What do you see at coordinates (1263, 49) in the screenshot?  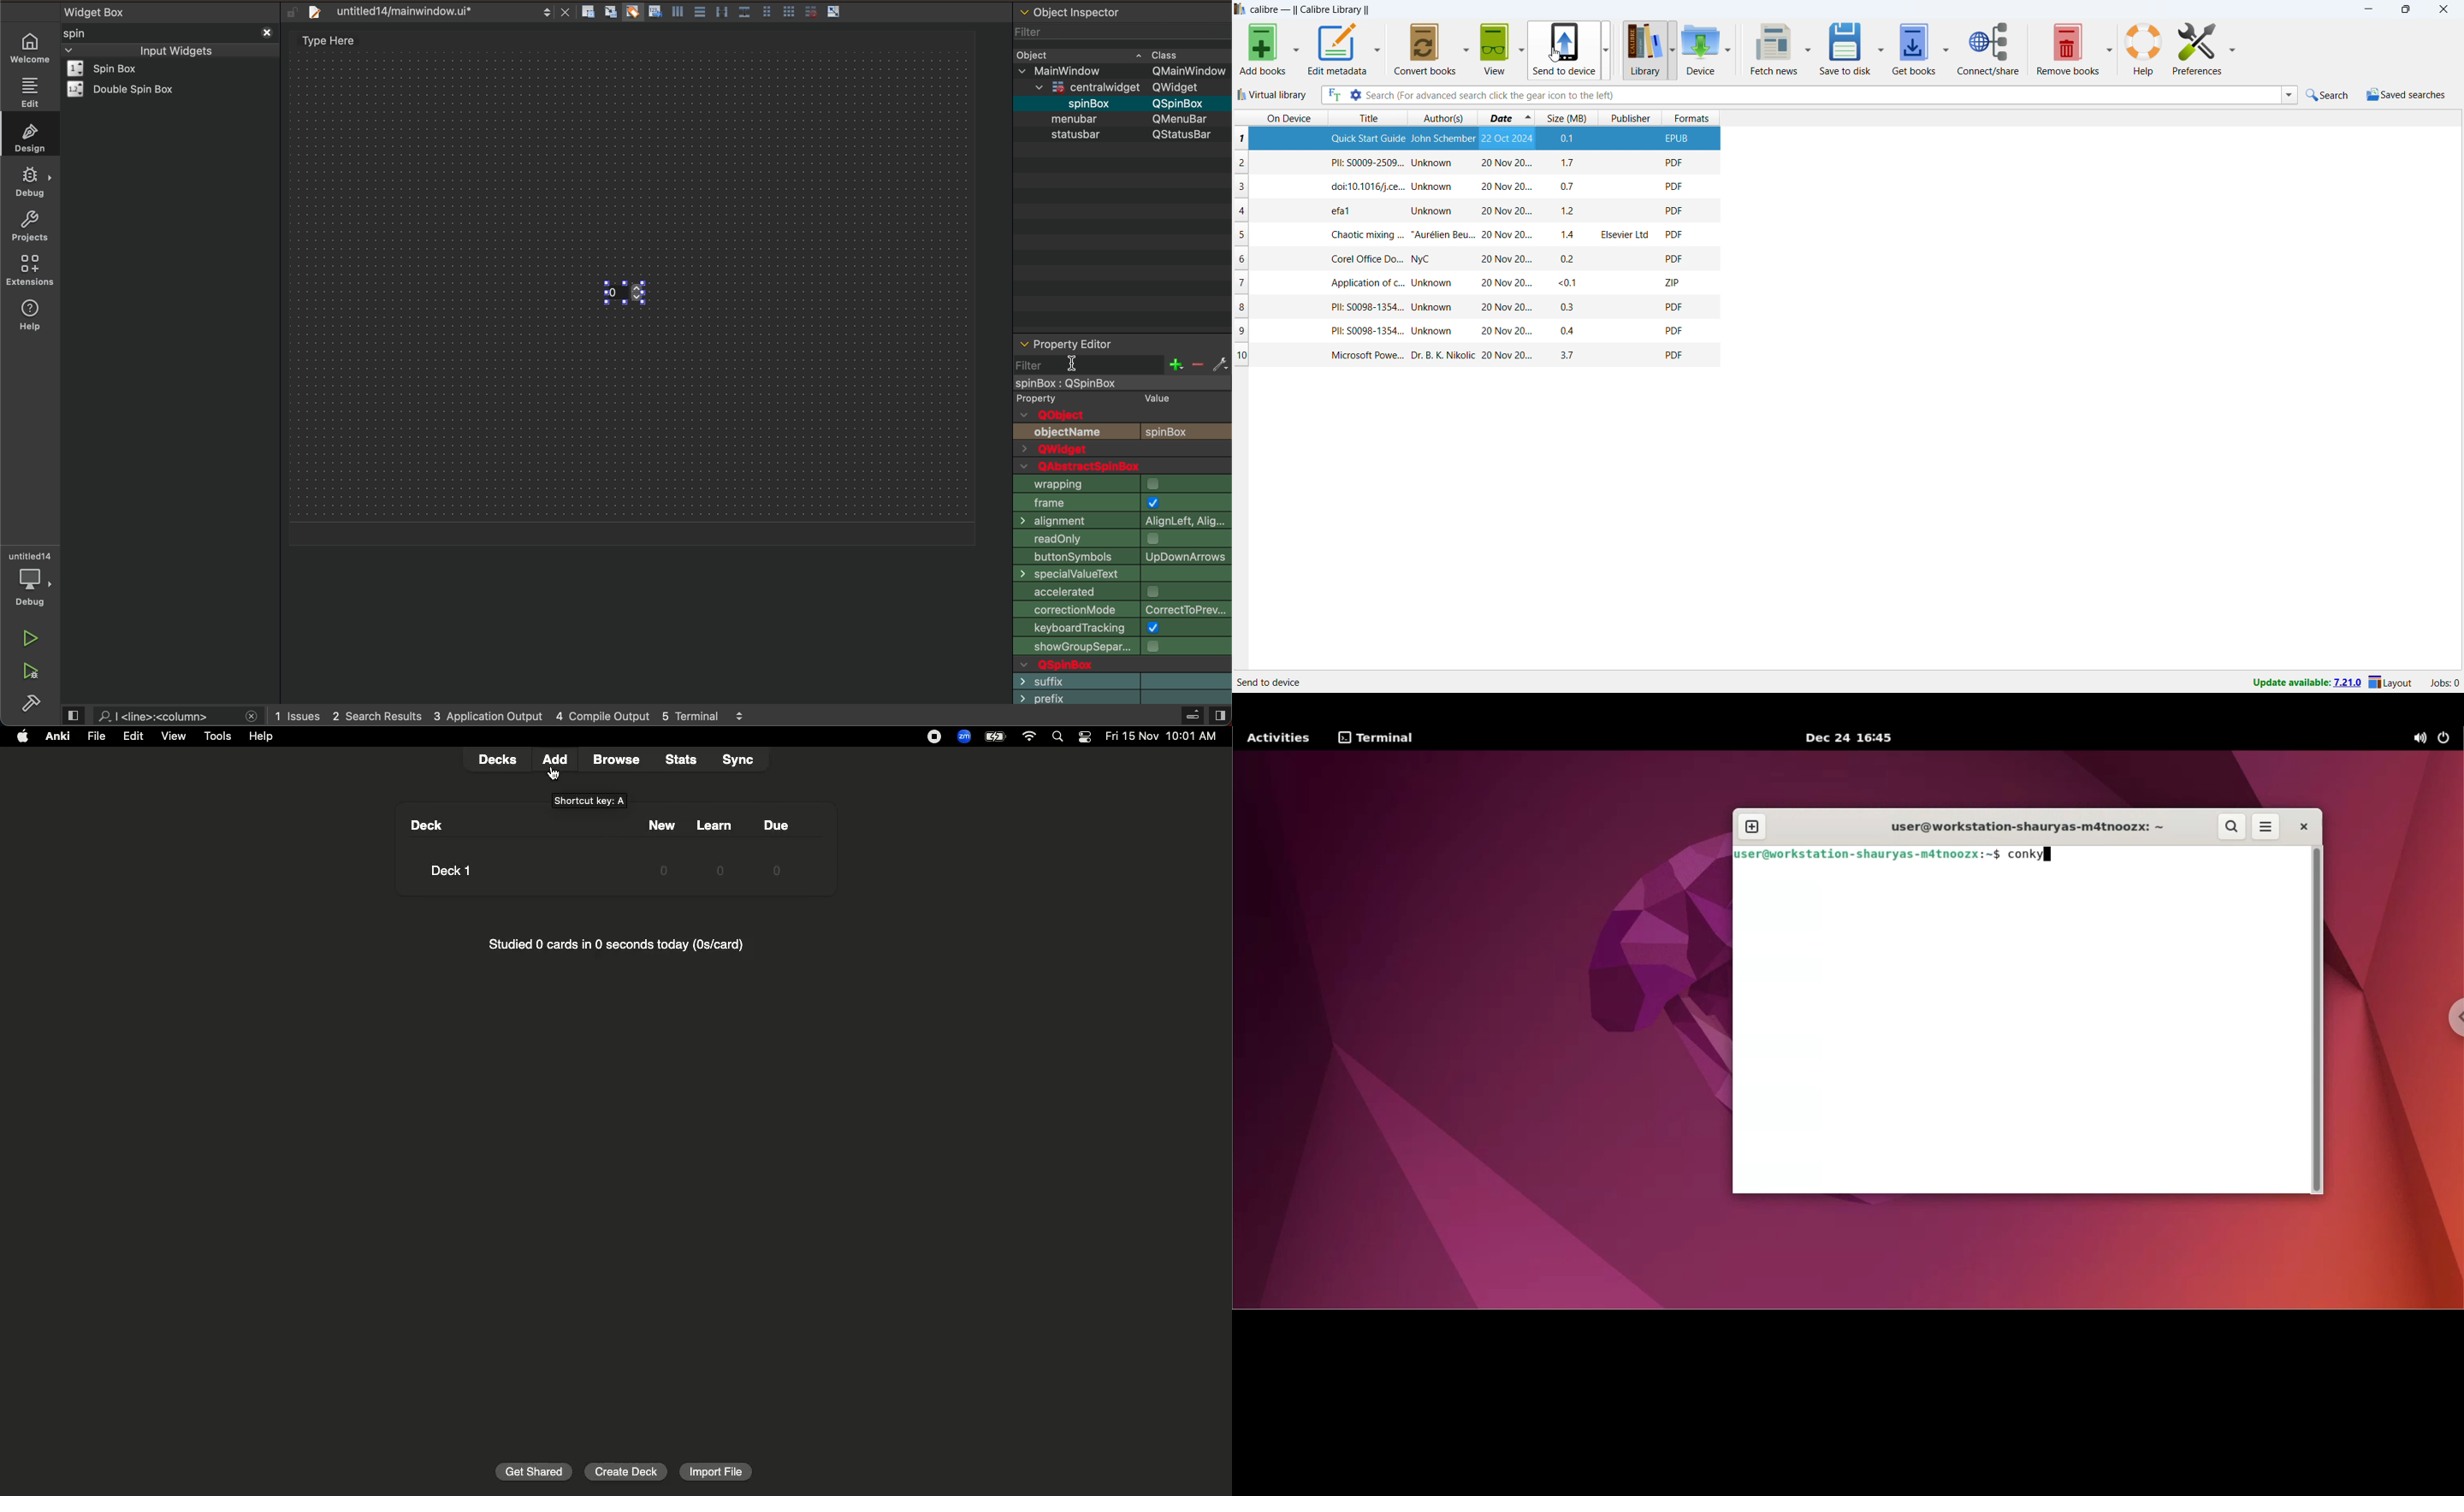 I see `add books` at bounding box center [1263, 49].